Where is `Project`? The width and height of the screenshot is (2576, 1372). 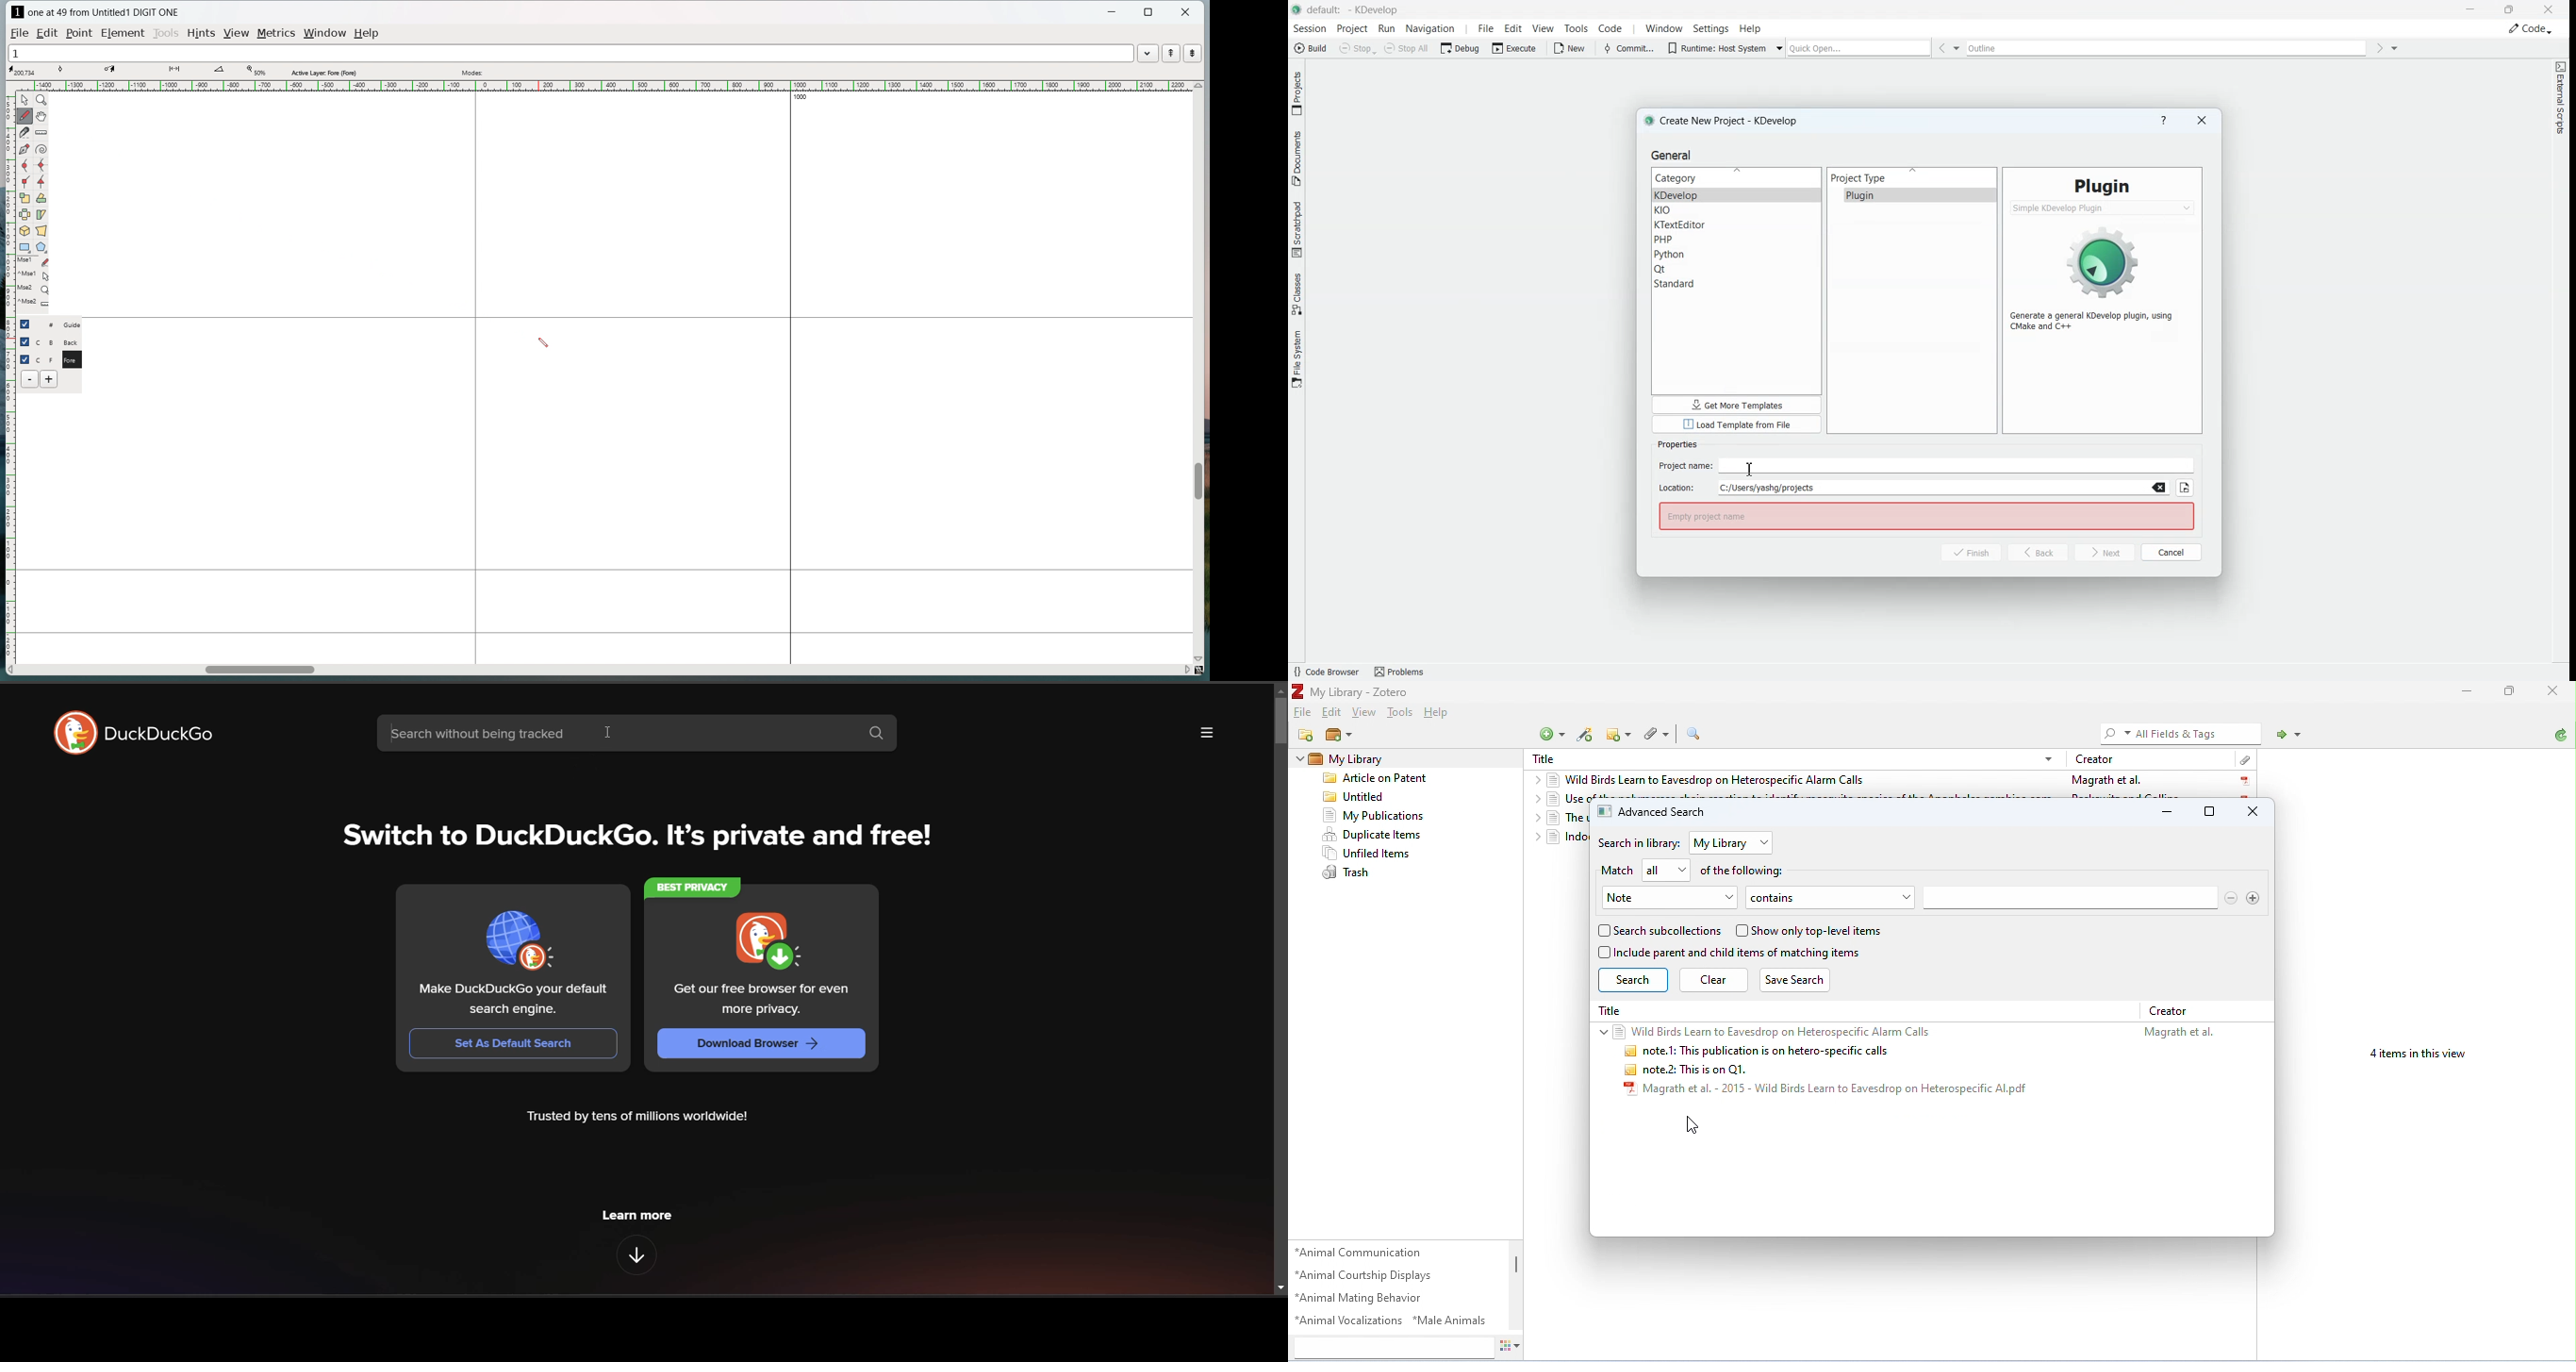 Project is located at coordinates (1353, 29).